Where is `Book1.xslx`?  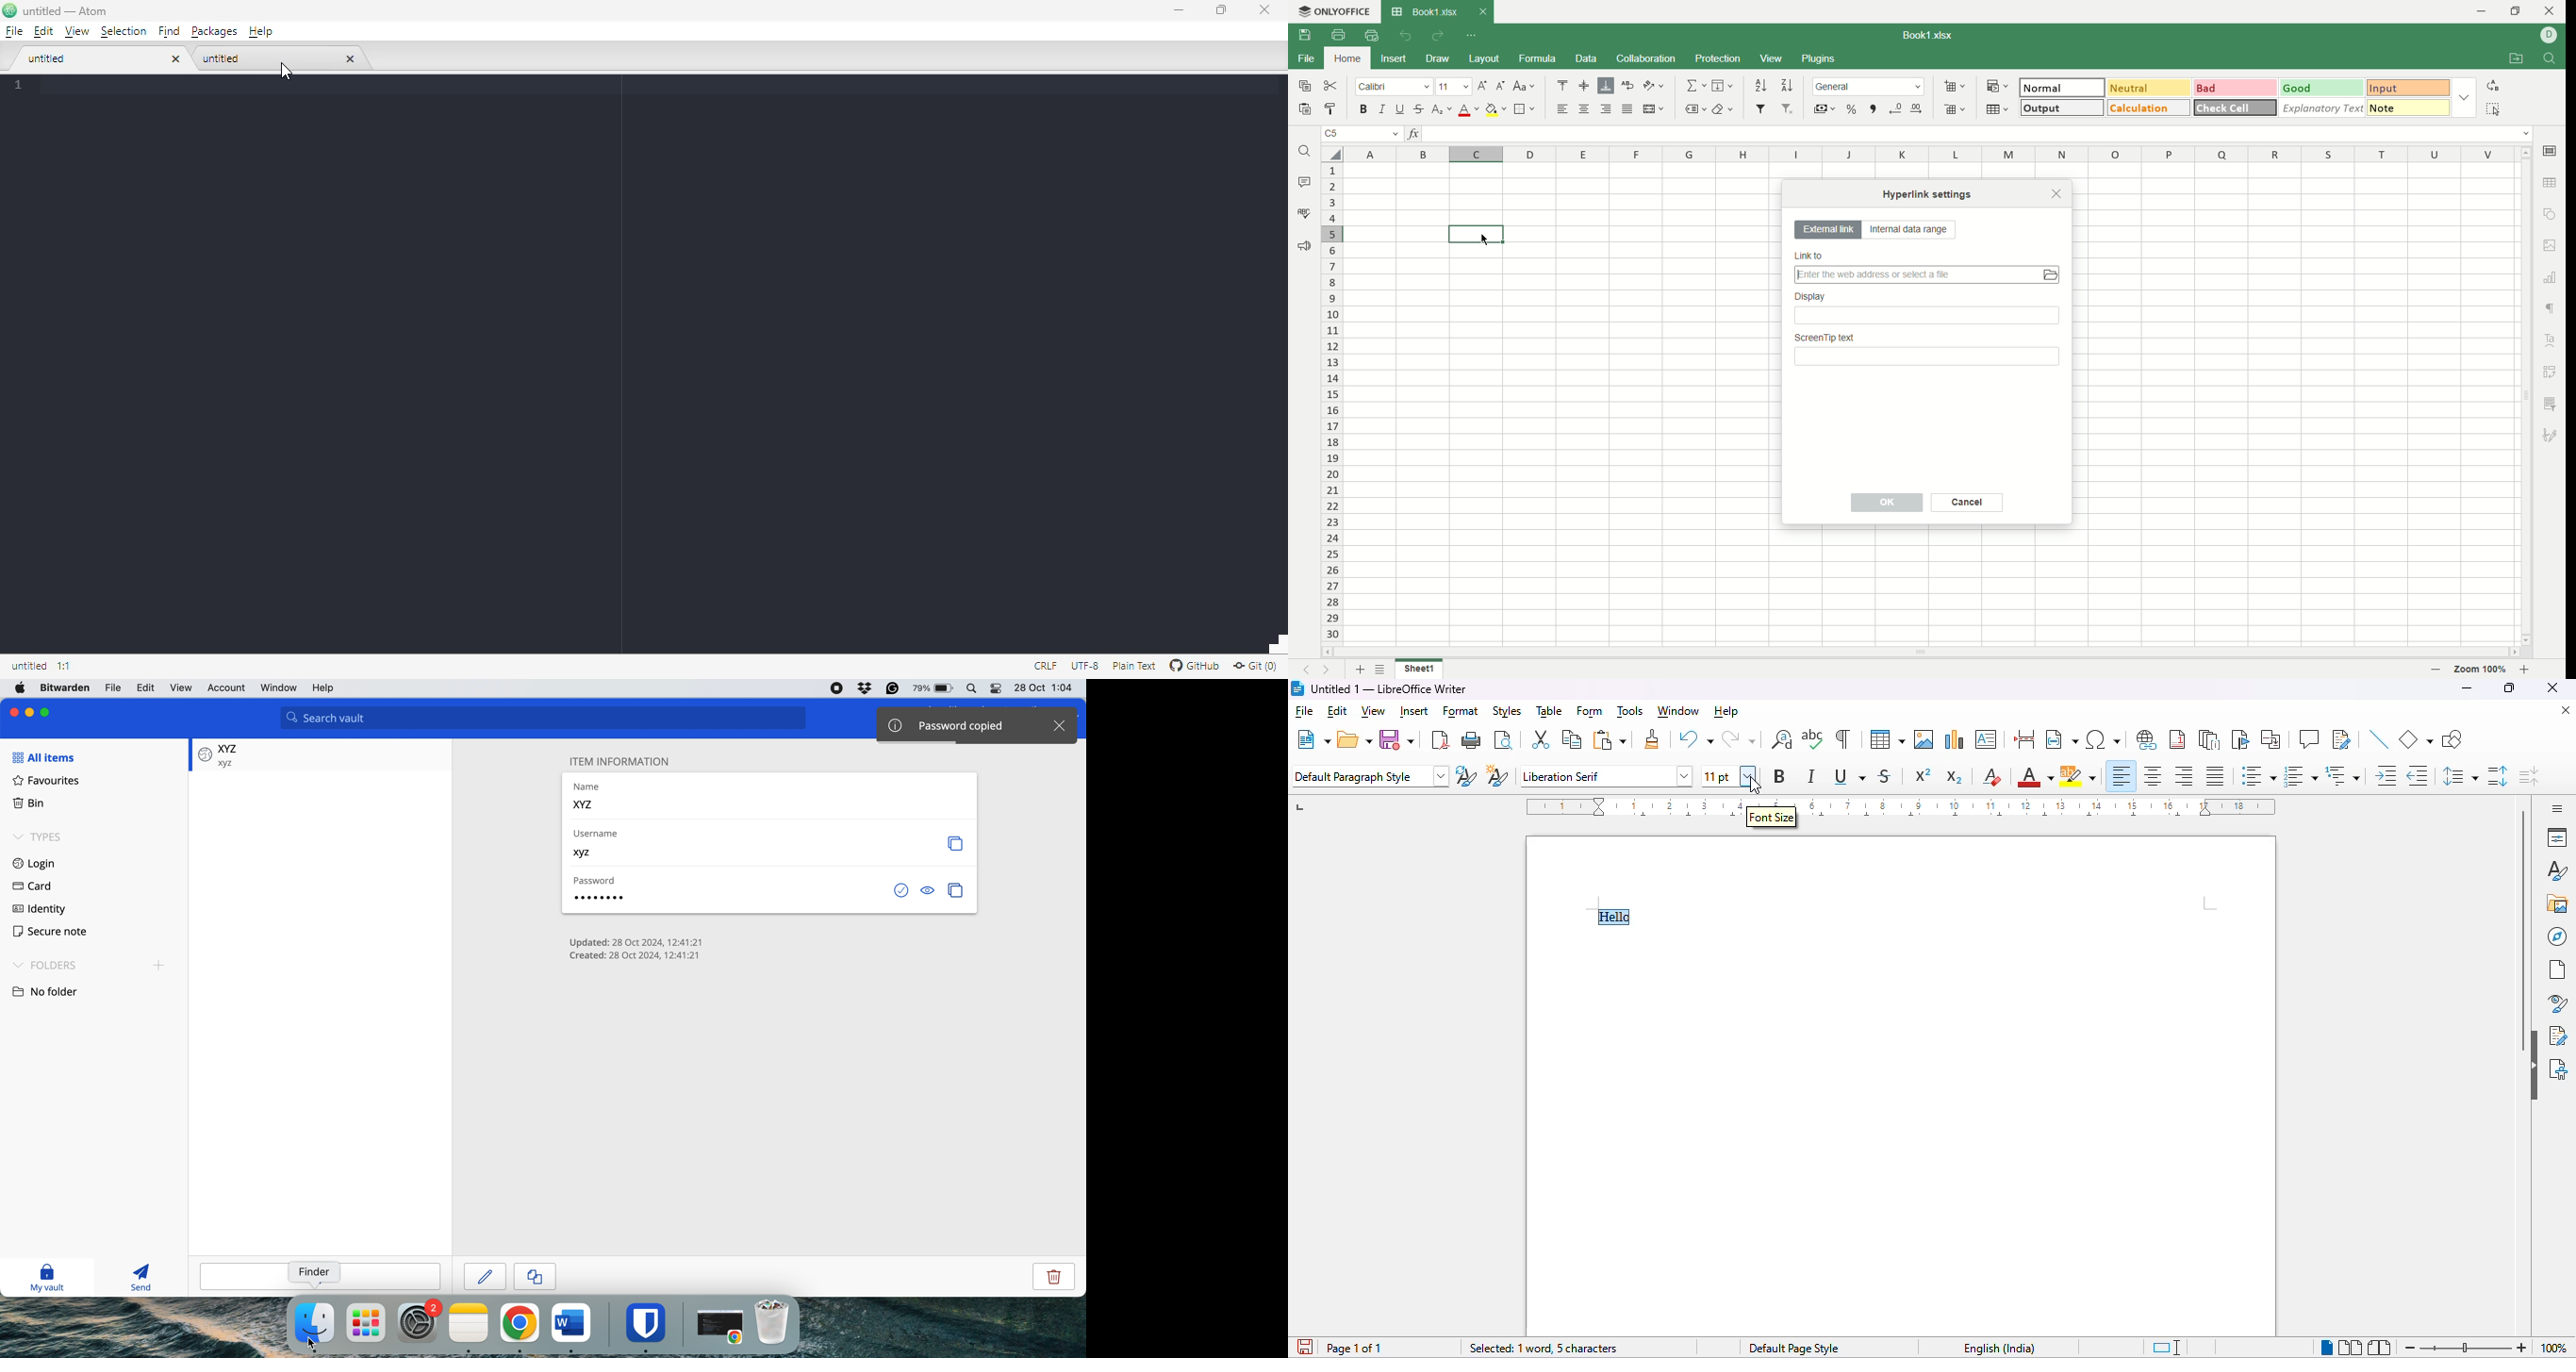 Book1.xslx is located at coordinates (1934, 37).